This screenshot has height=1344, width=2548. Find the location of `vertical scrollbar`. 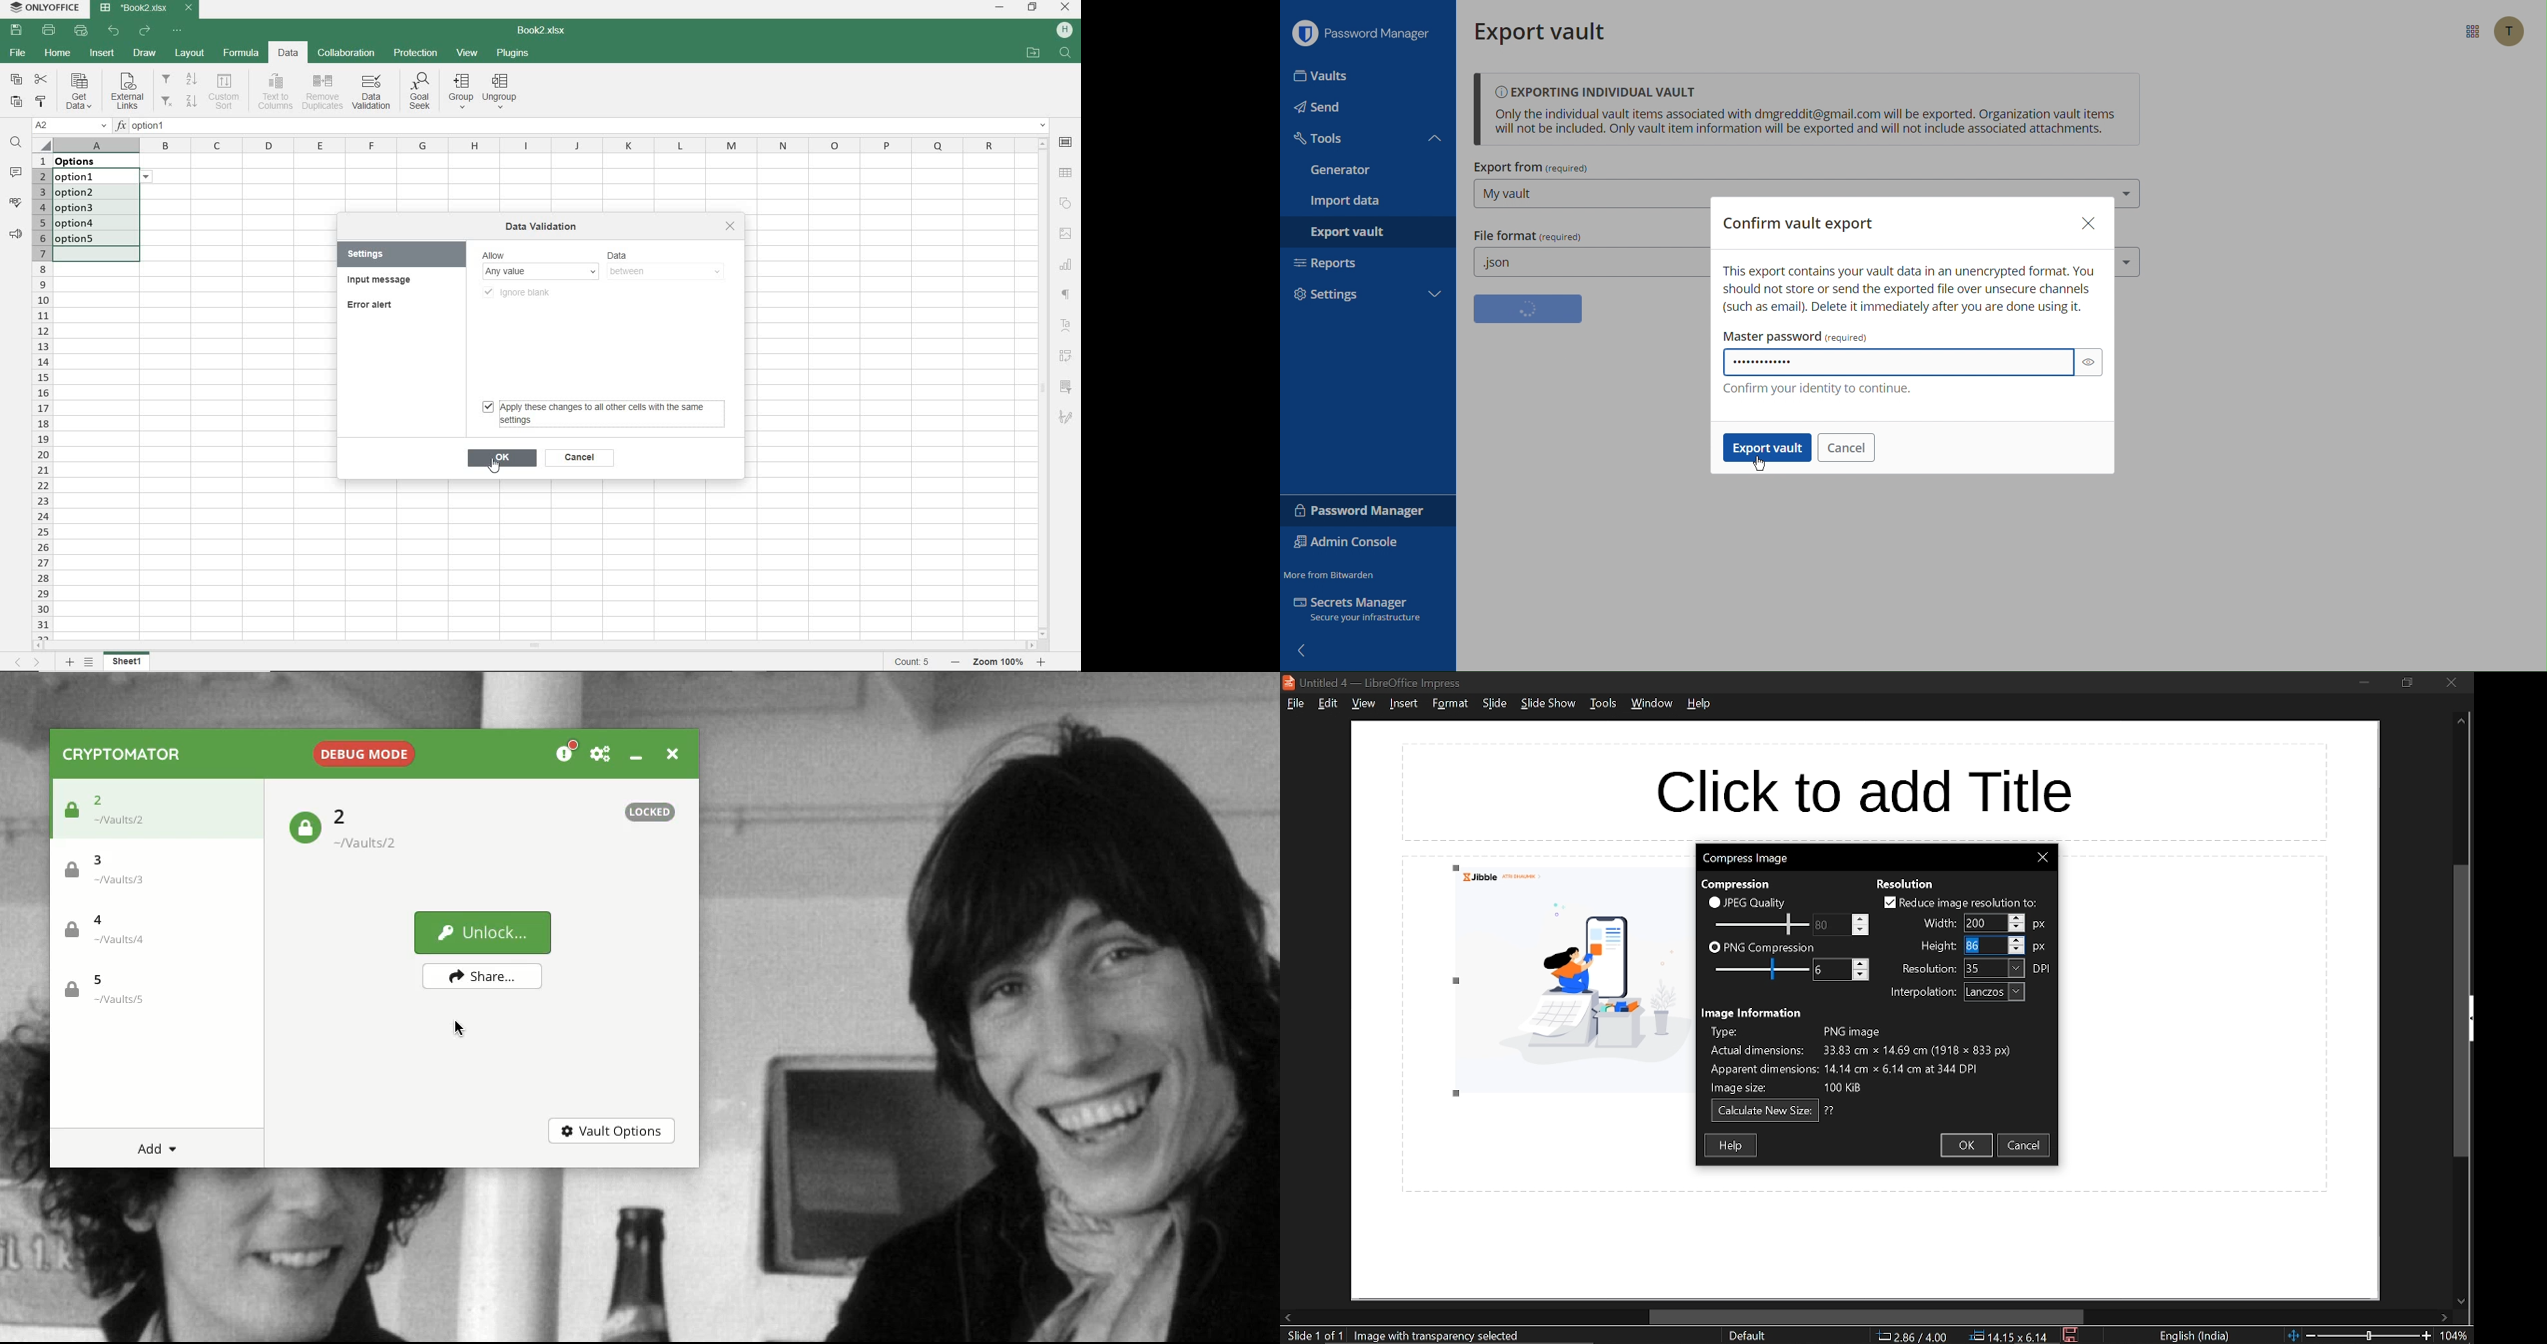

vertical scrollbar is located at coordinates (2463, 1012).